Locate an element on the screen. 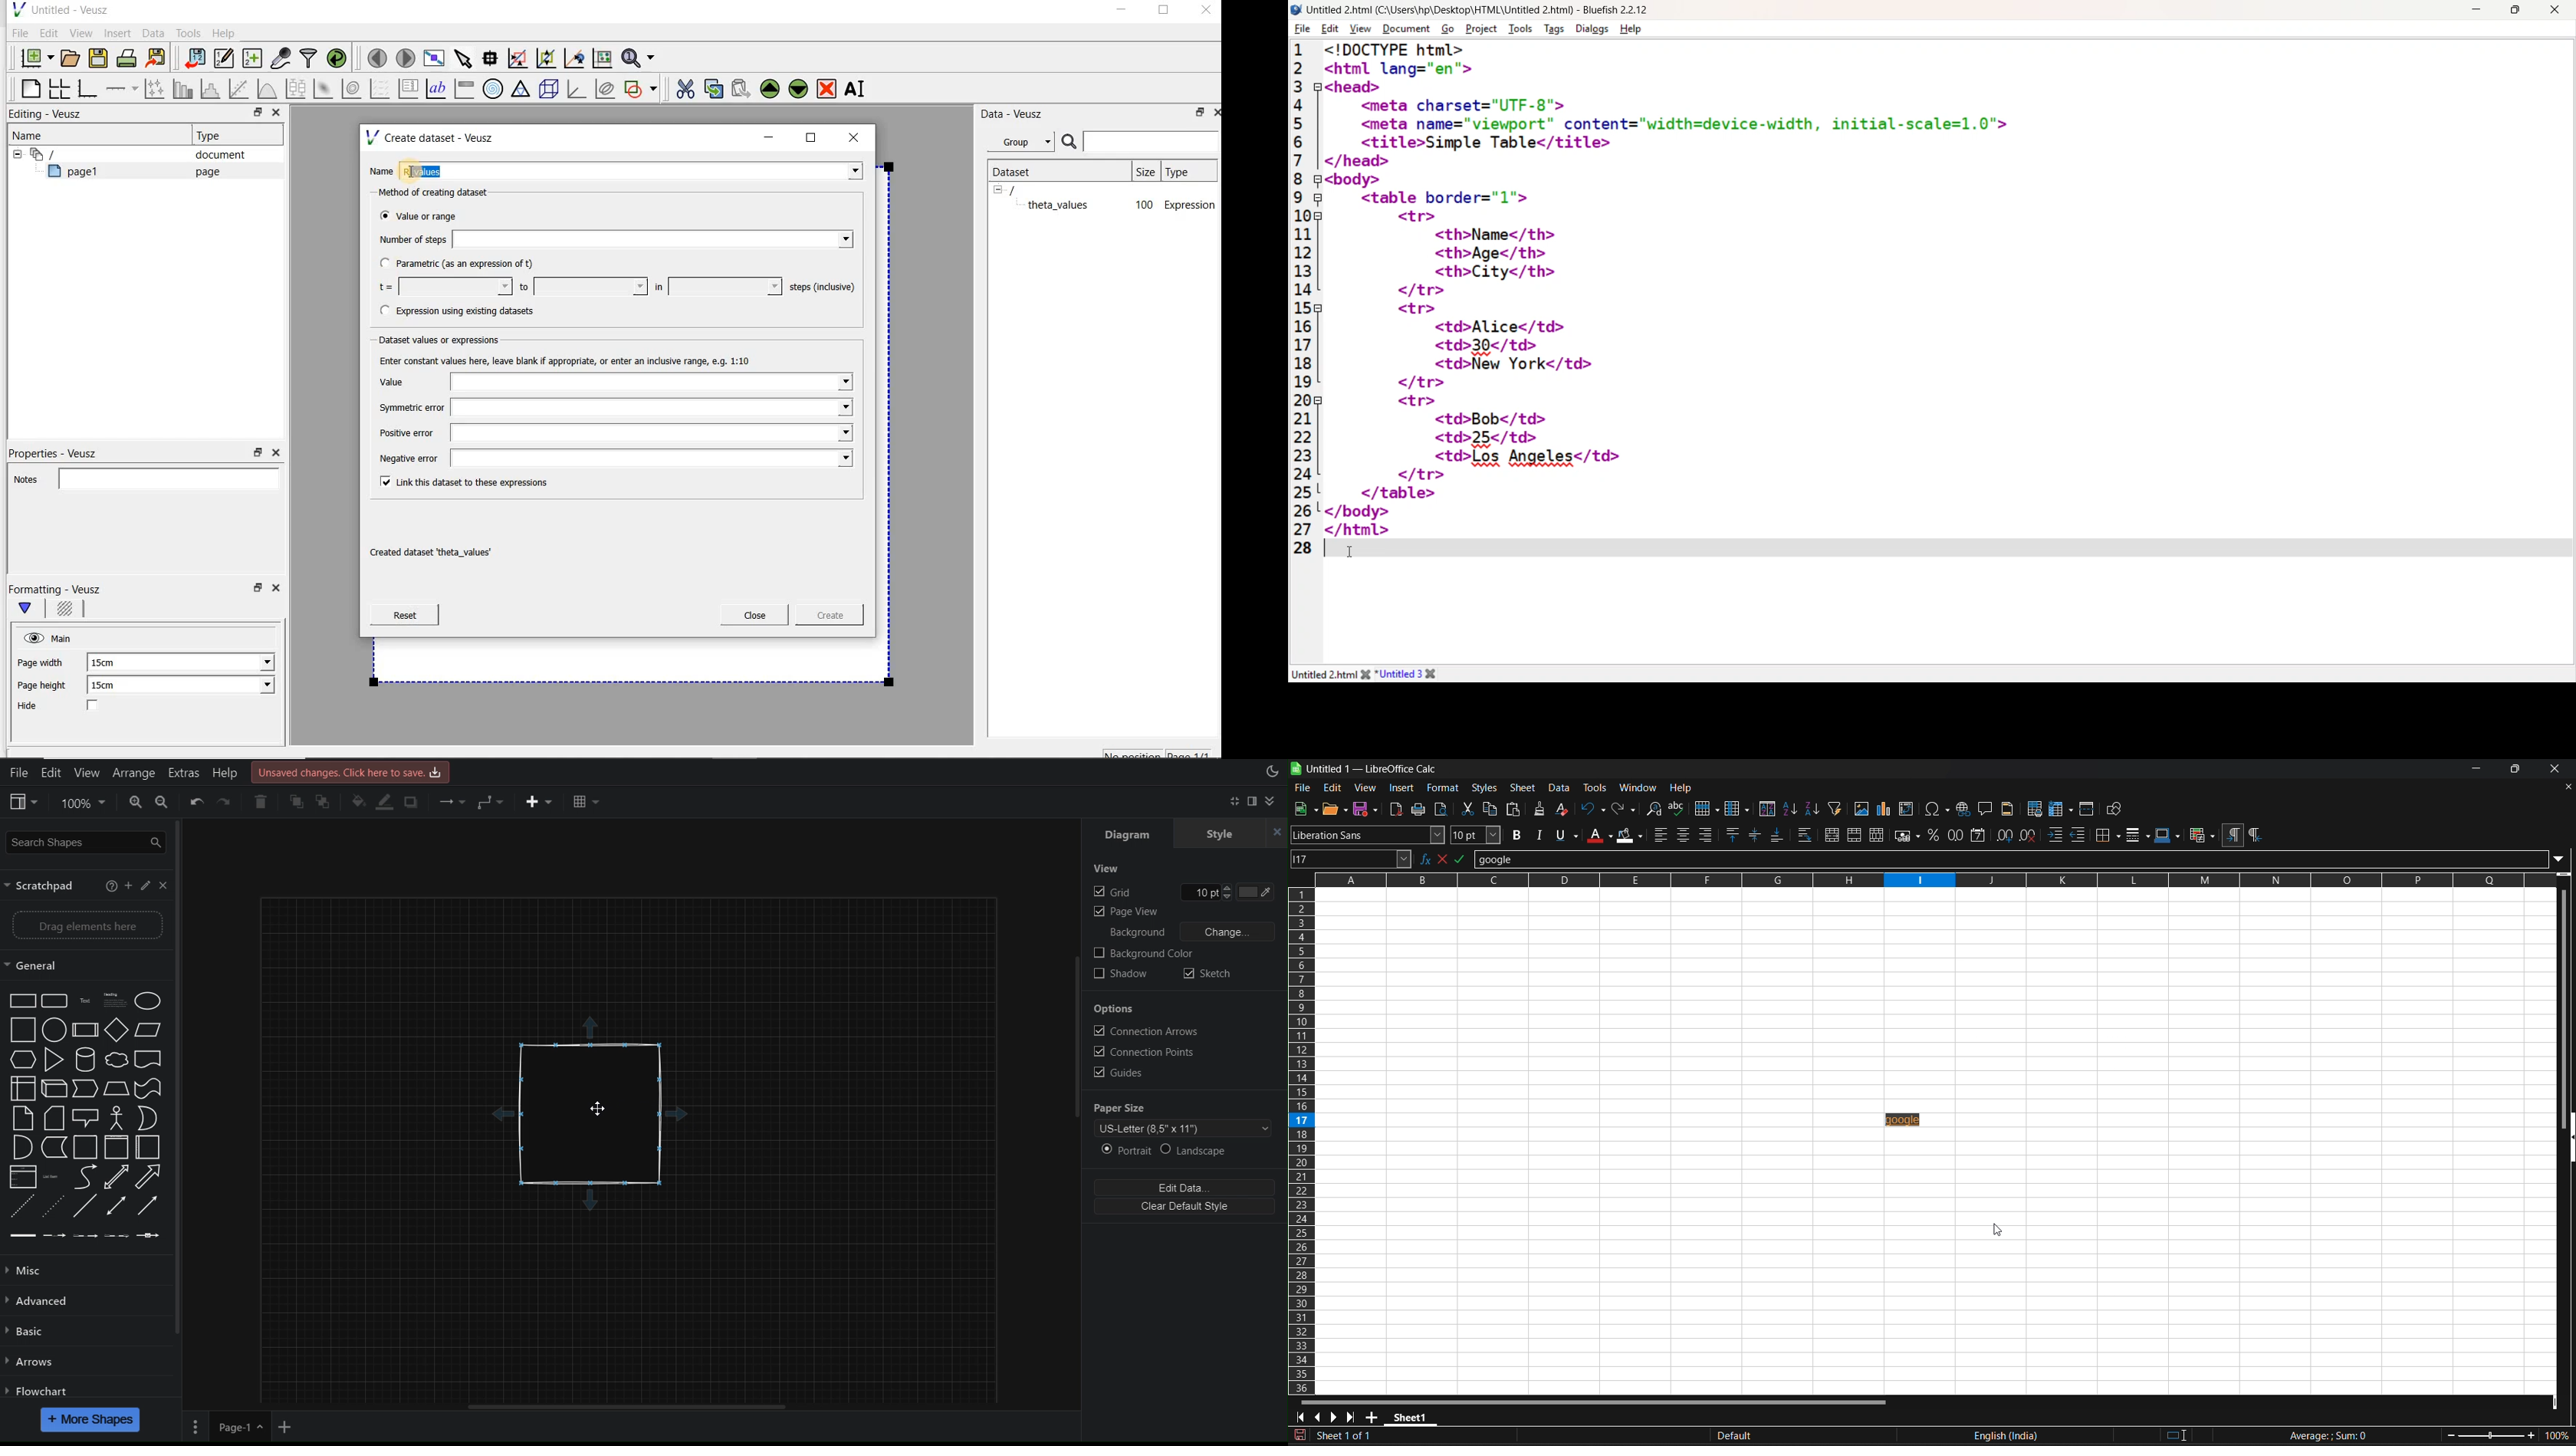 This screenshot has height=1456, width=2576. sort ascending is located at coordinates (1791, 809).